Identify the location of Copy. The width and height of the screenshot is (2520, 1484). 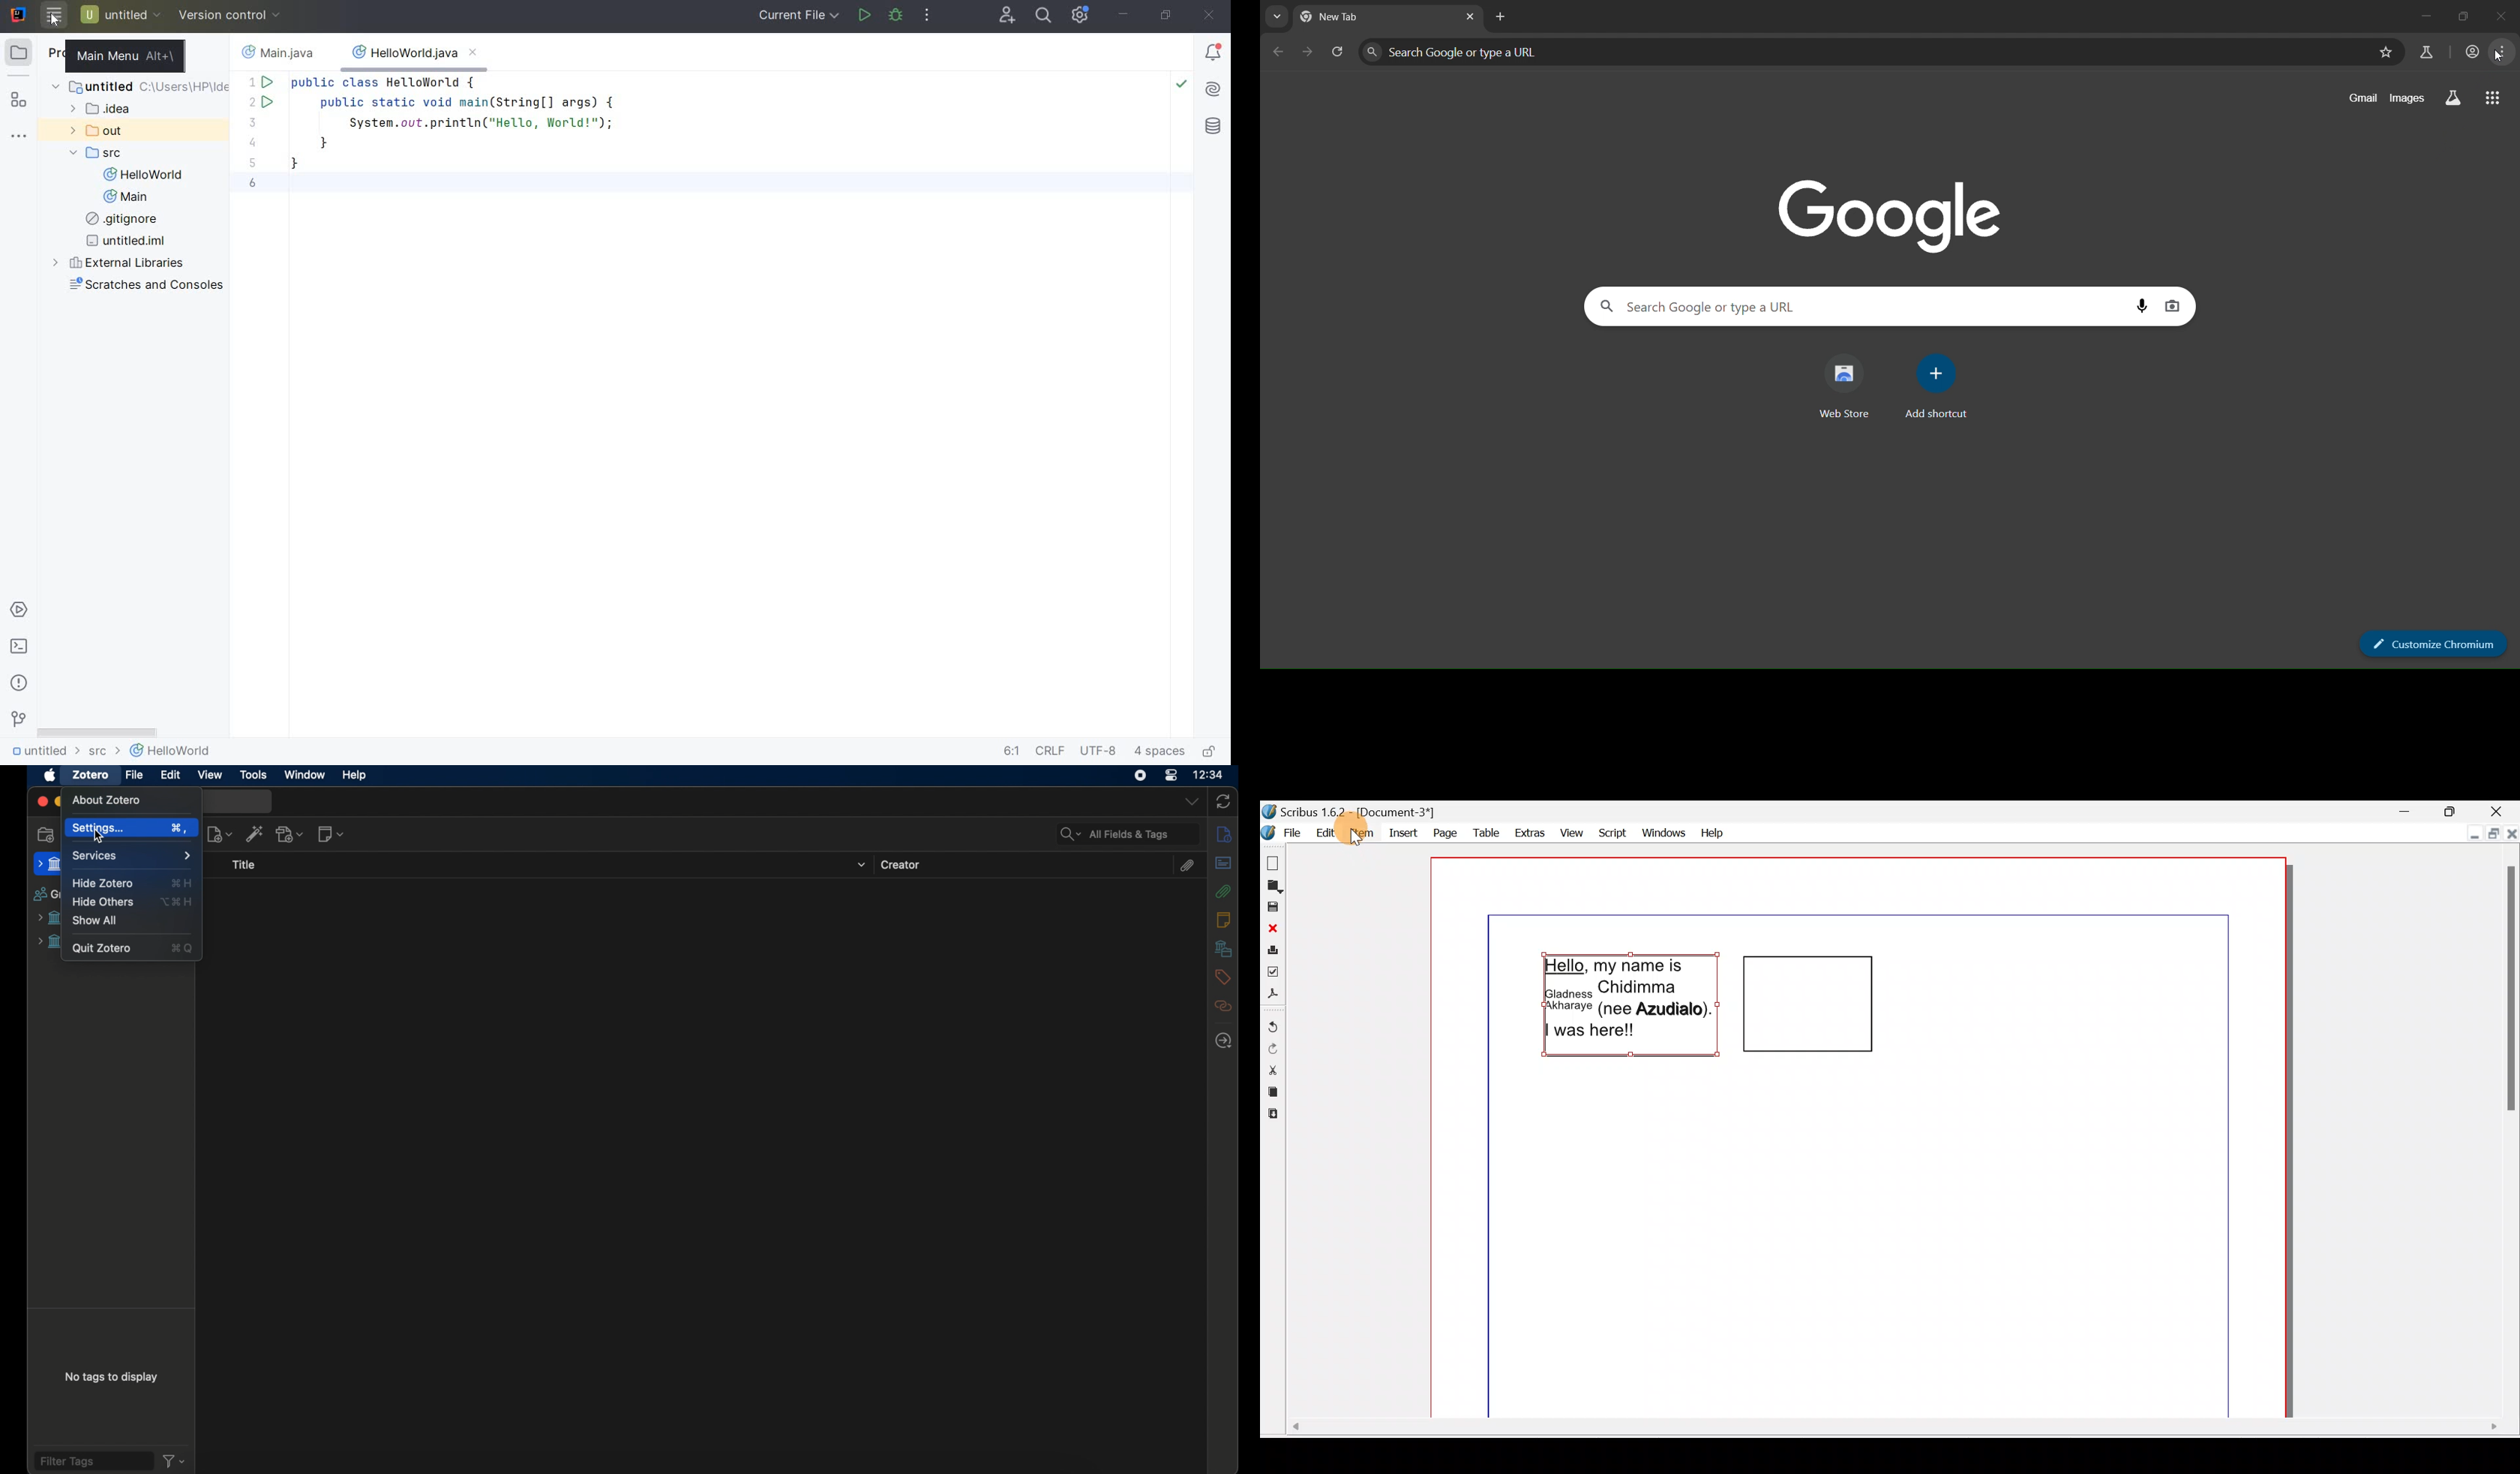
(1272, 1092).